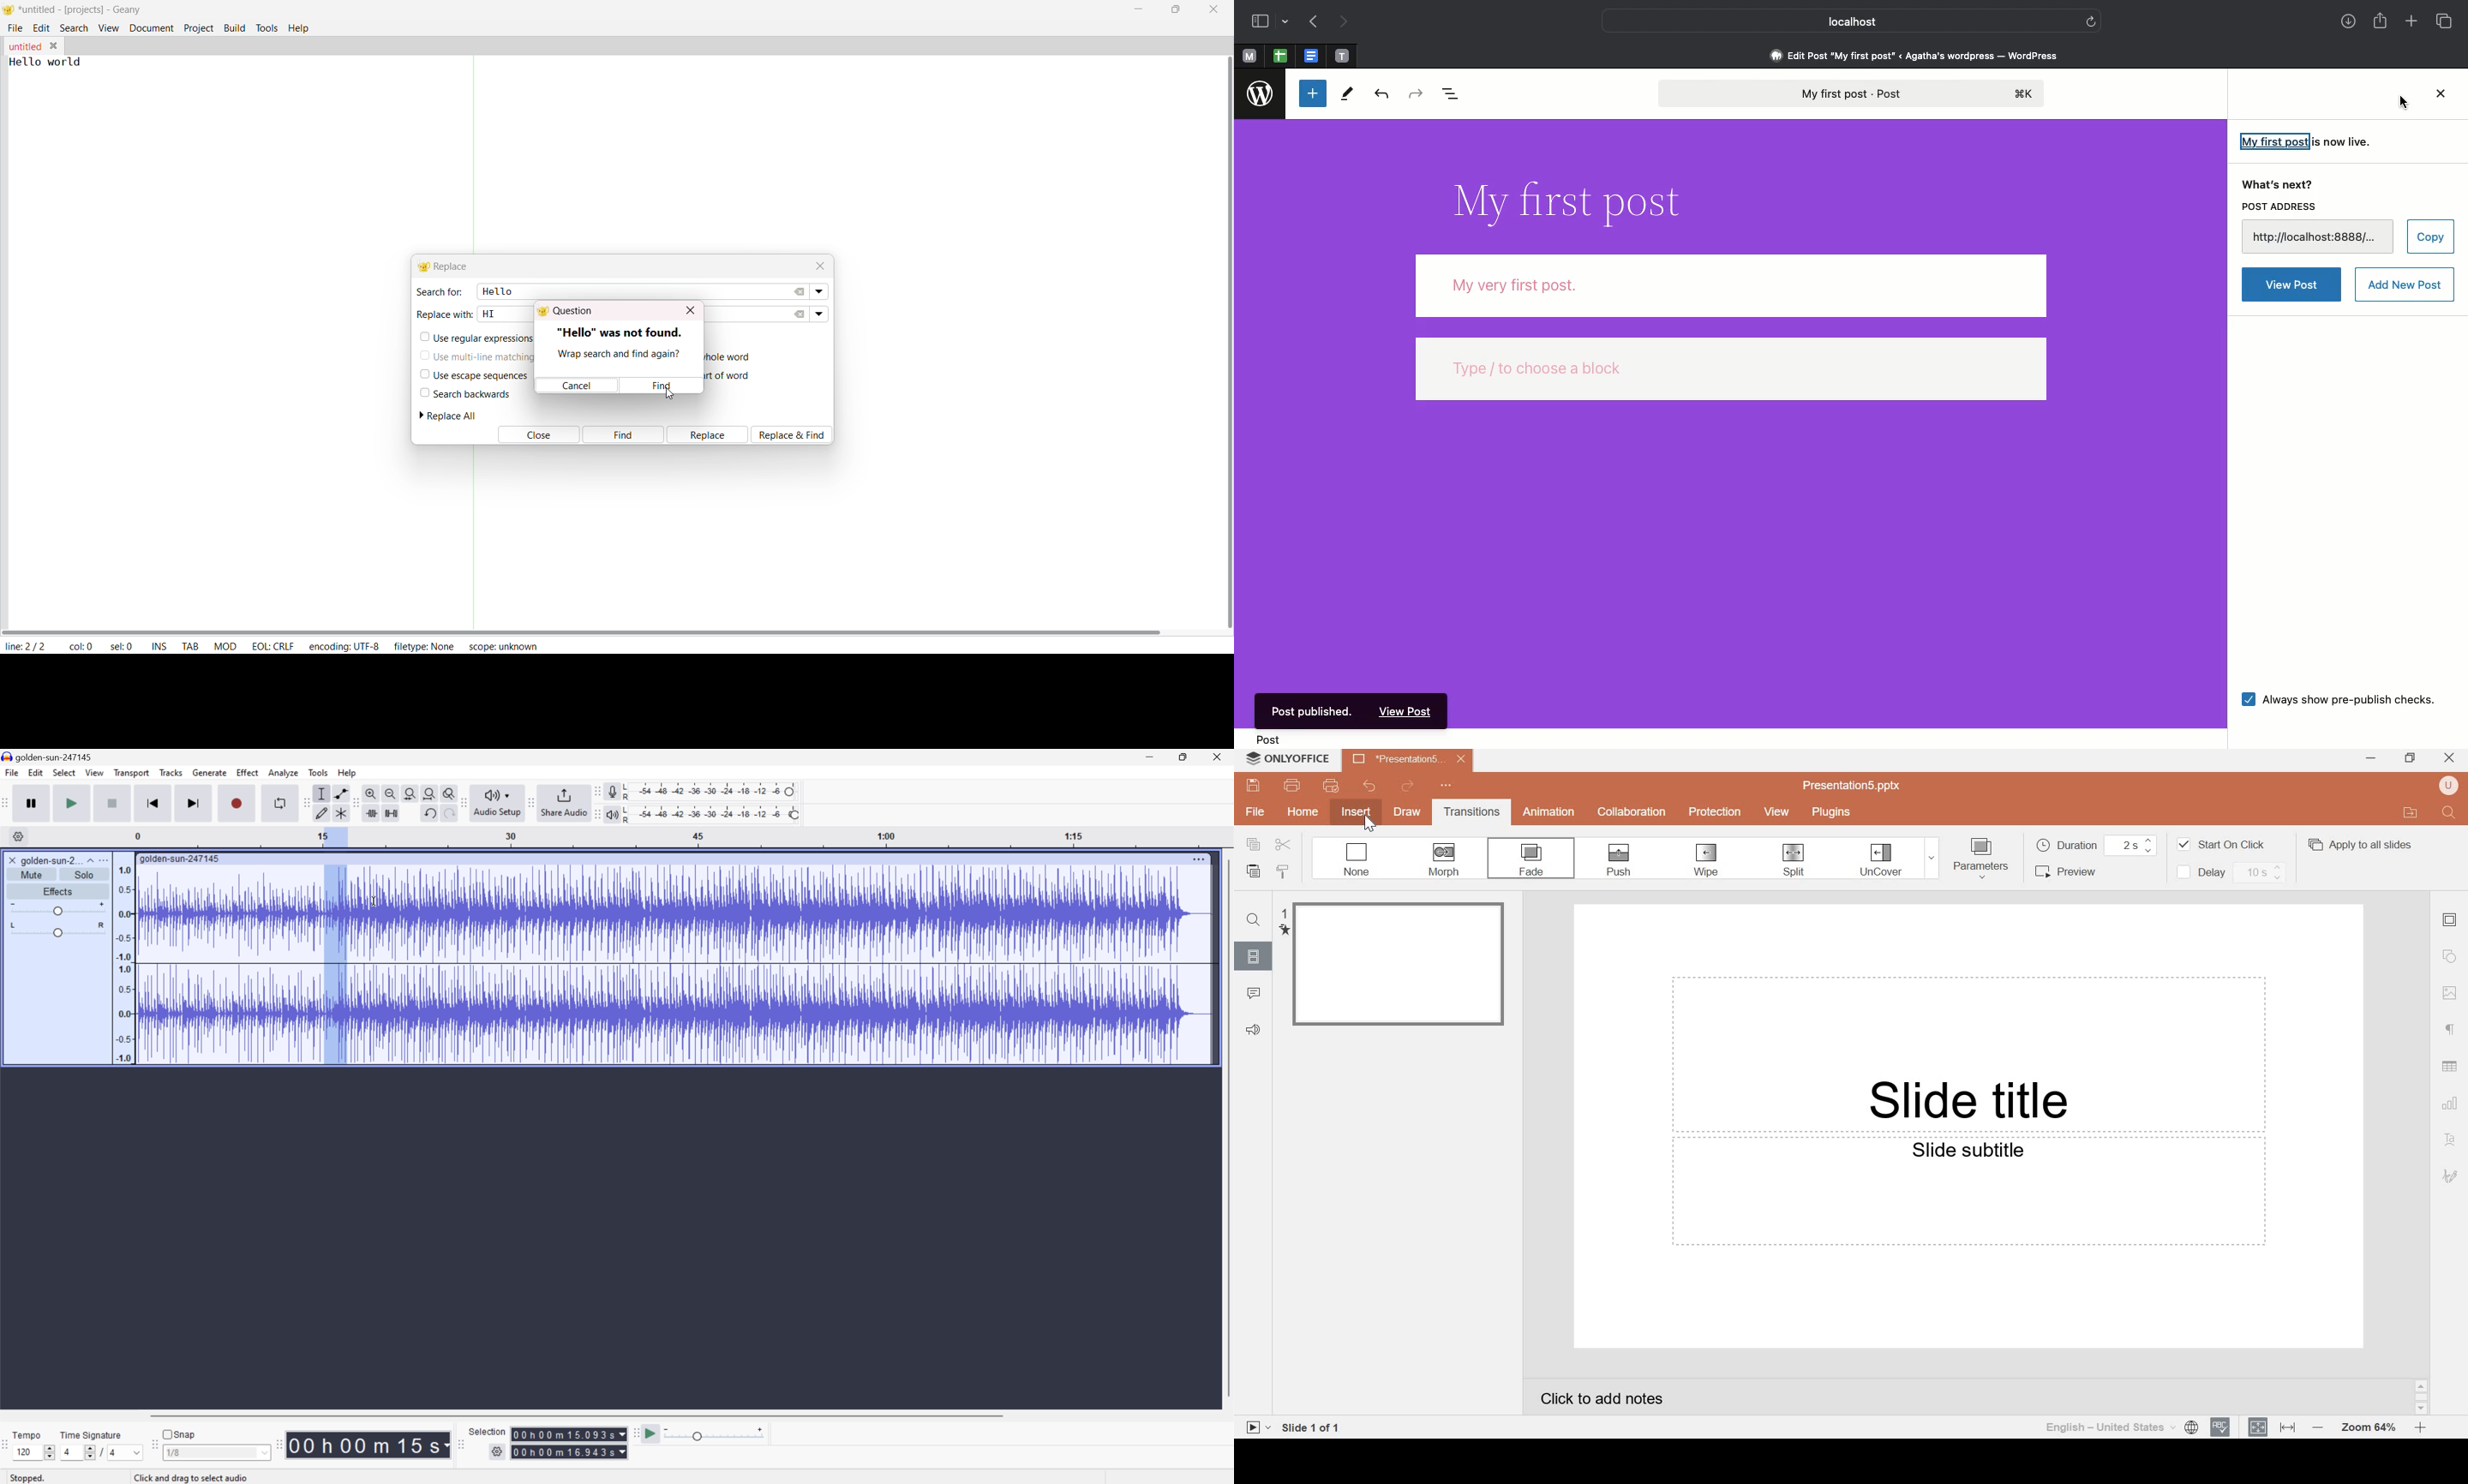 The width and height of the screenshot is (2492, 1484). I want to click on Home, so click(1303, 811).